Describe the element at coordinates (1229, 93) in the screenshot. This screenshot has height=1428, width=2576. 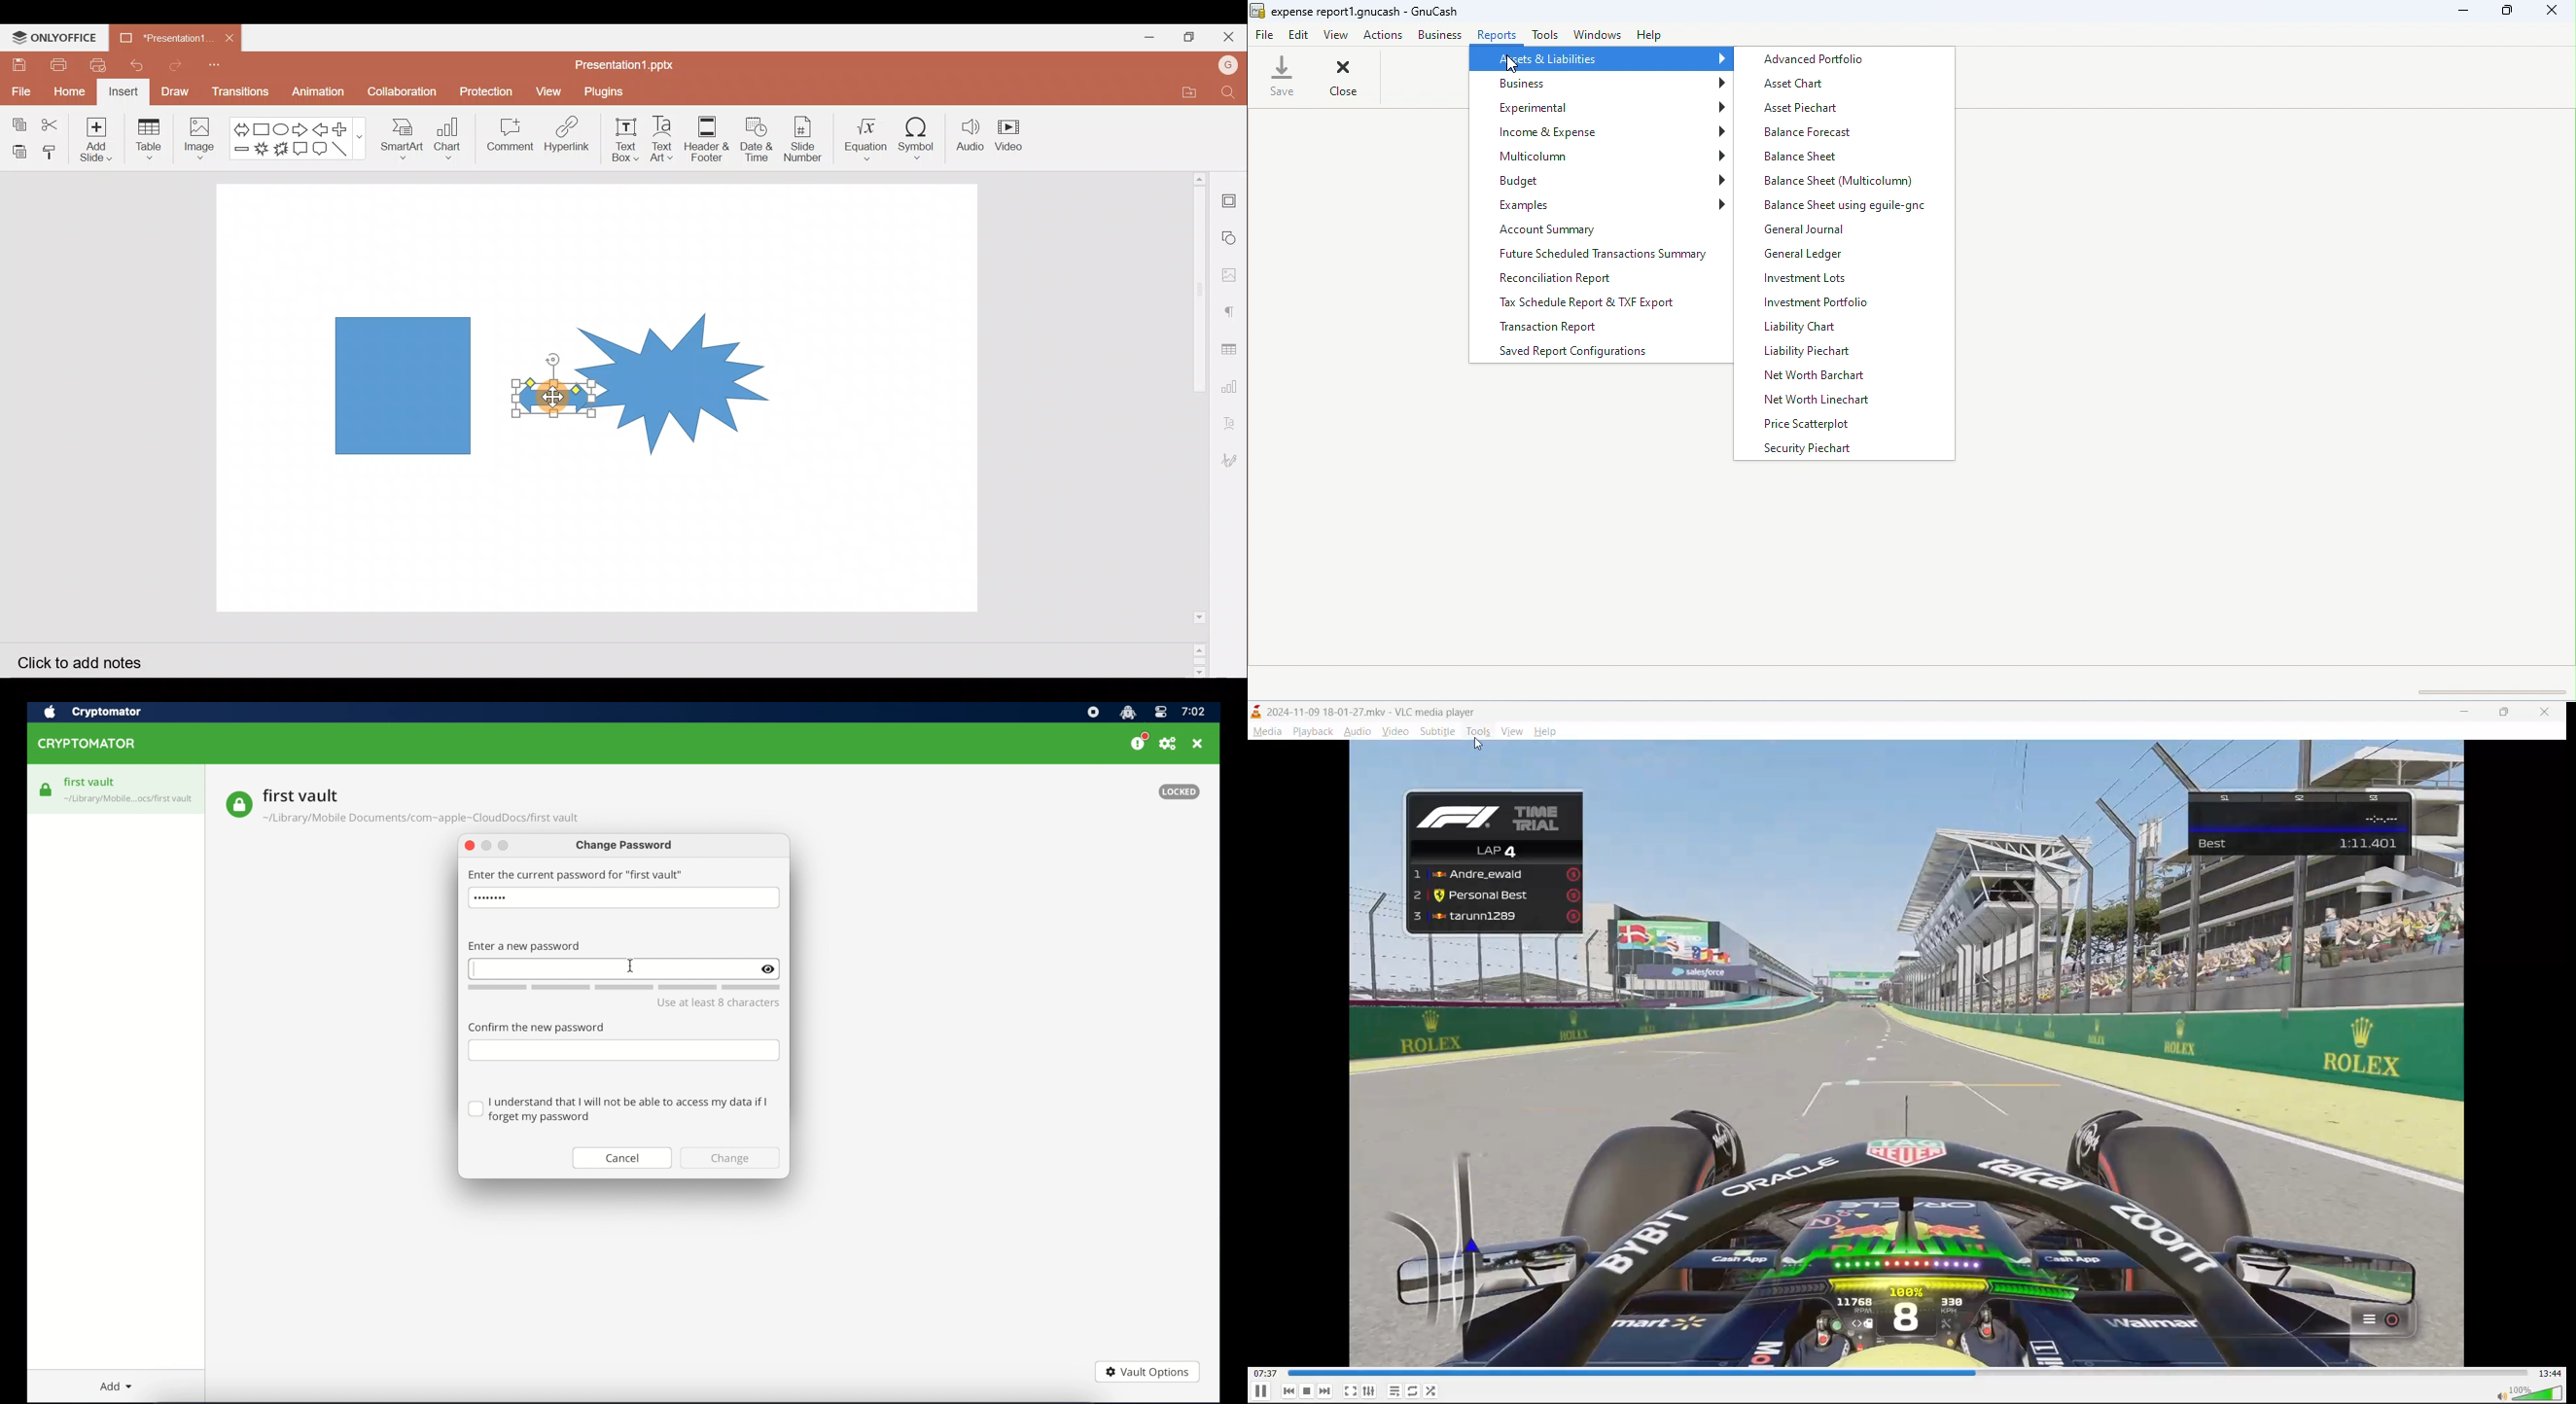
I see `Find` at that location.